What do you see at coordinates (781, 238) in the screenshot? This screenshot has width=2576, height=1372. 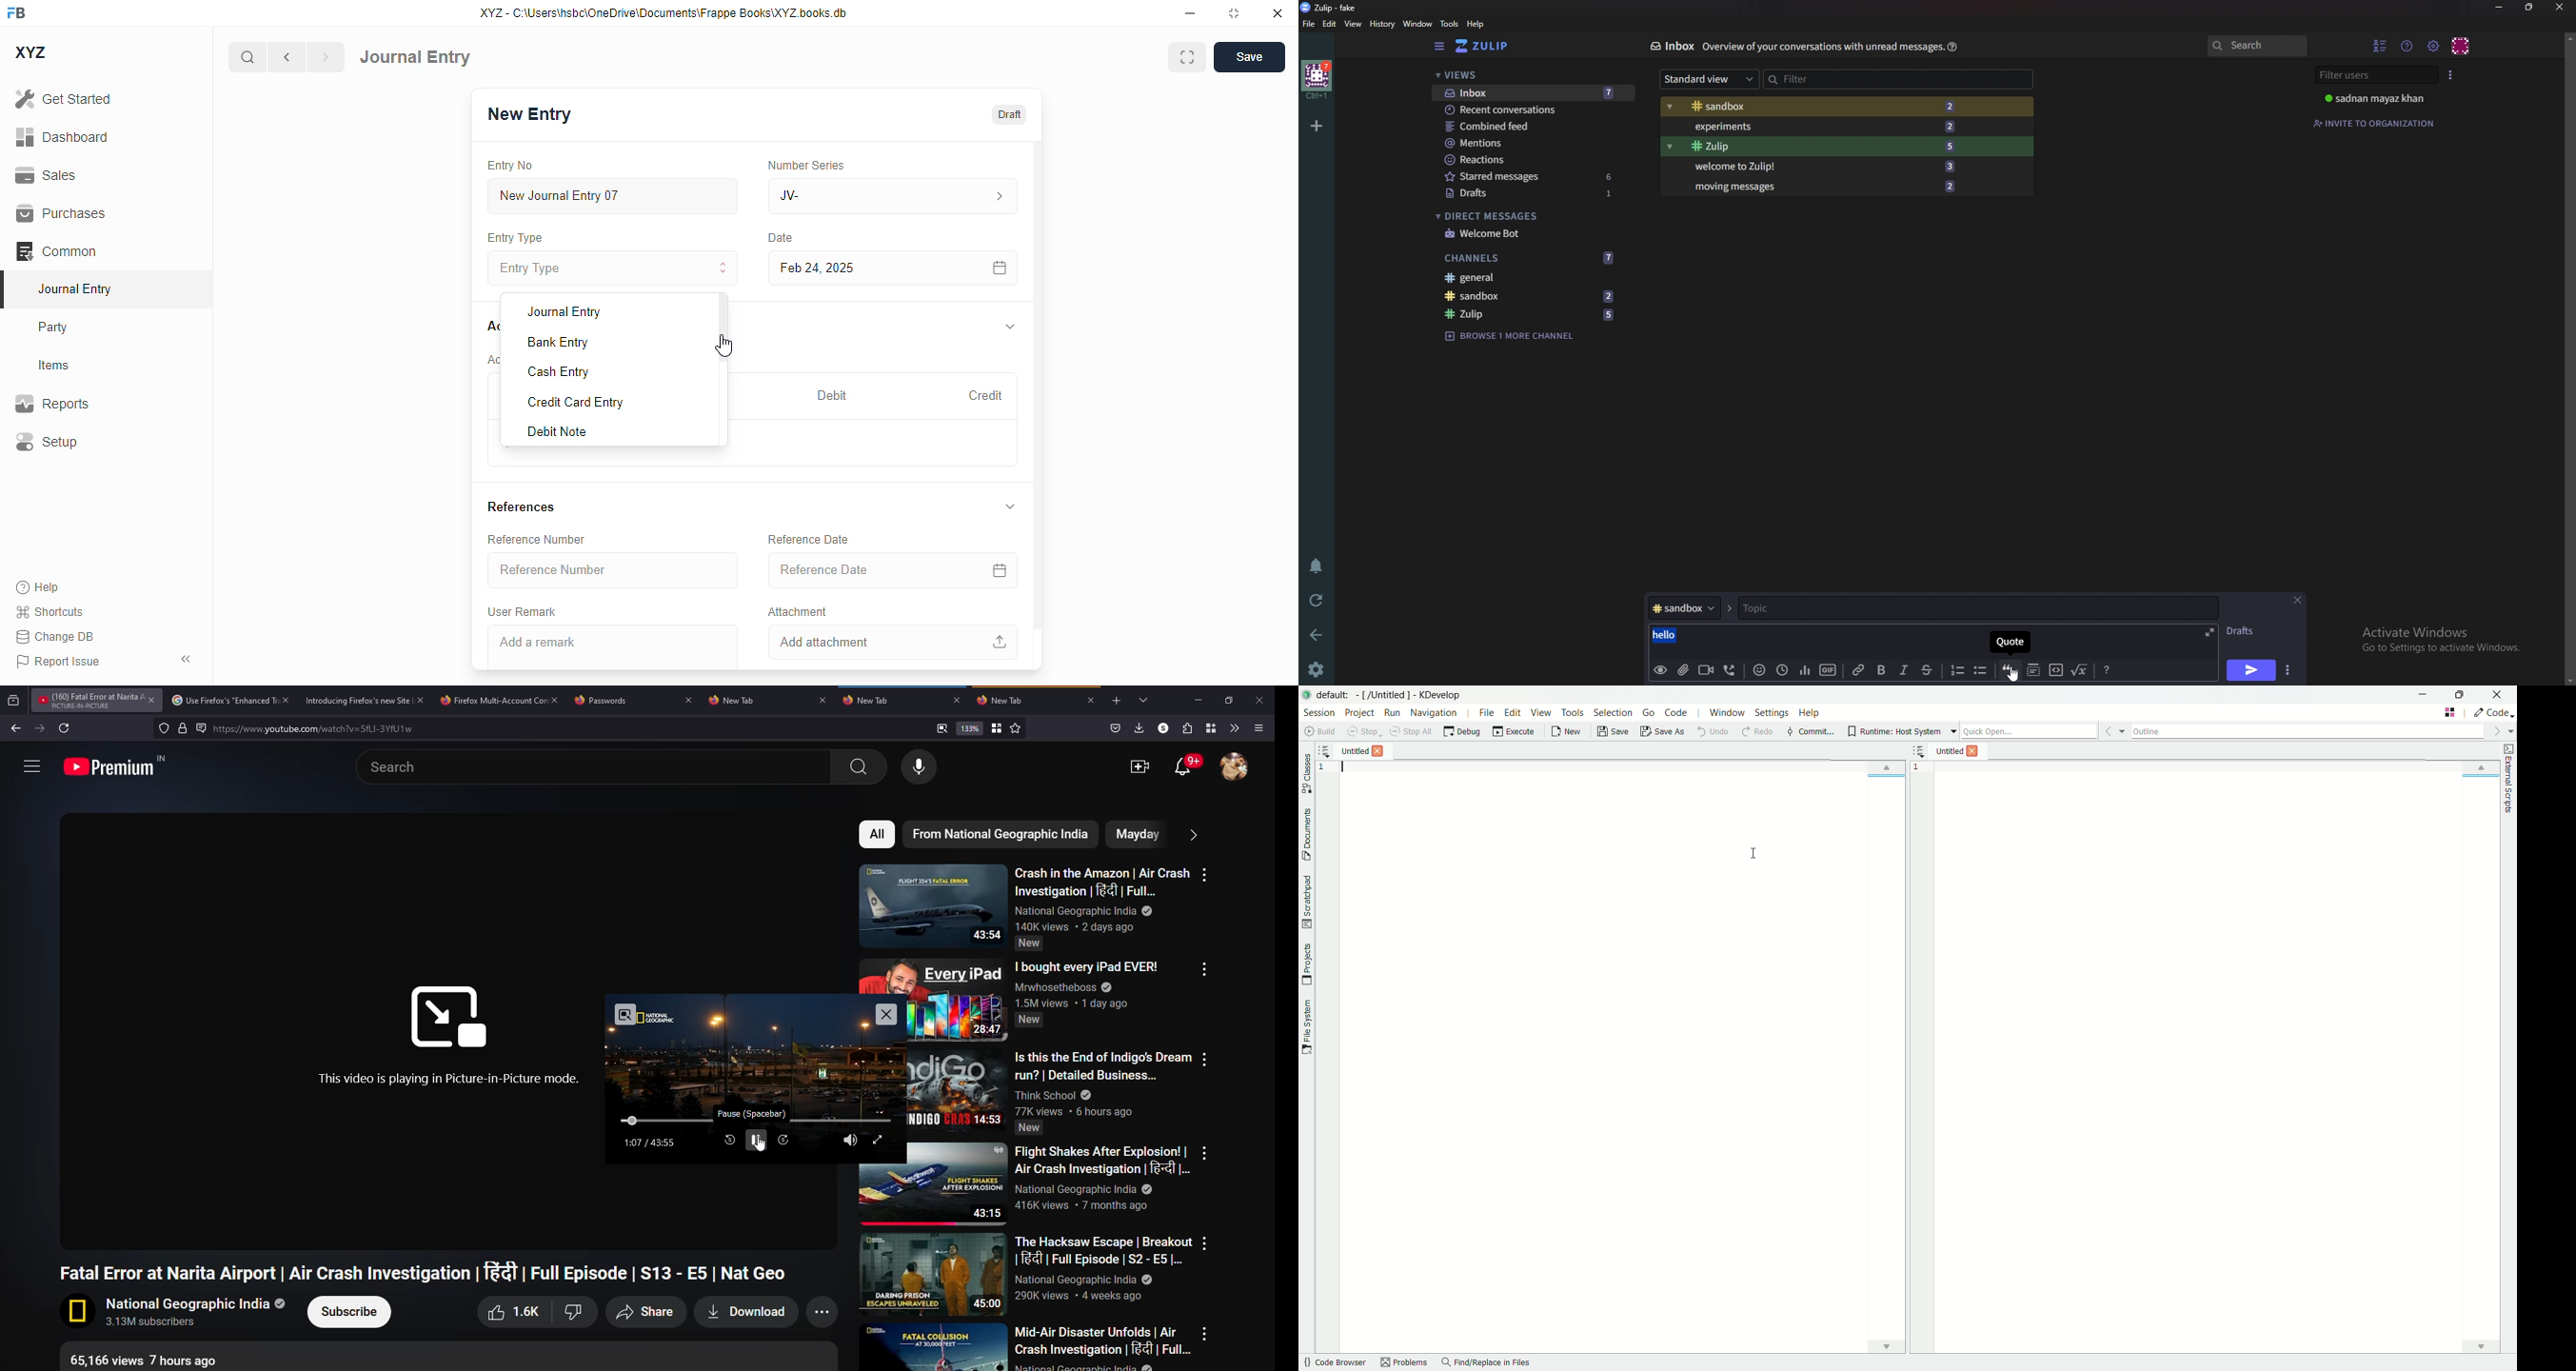 I see `date` at bounding box center [781, 238].